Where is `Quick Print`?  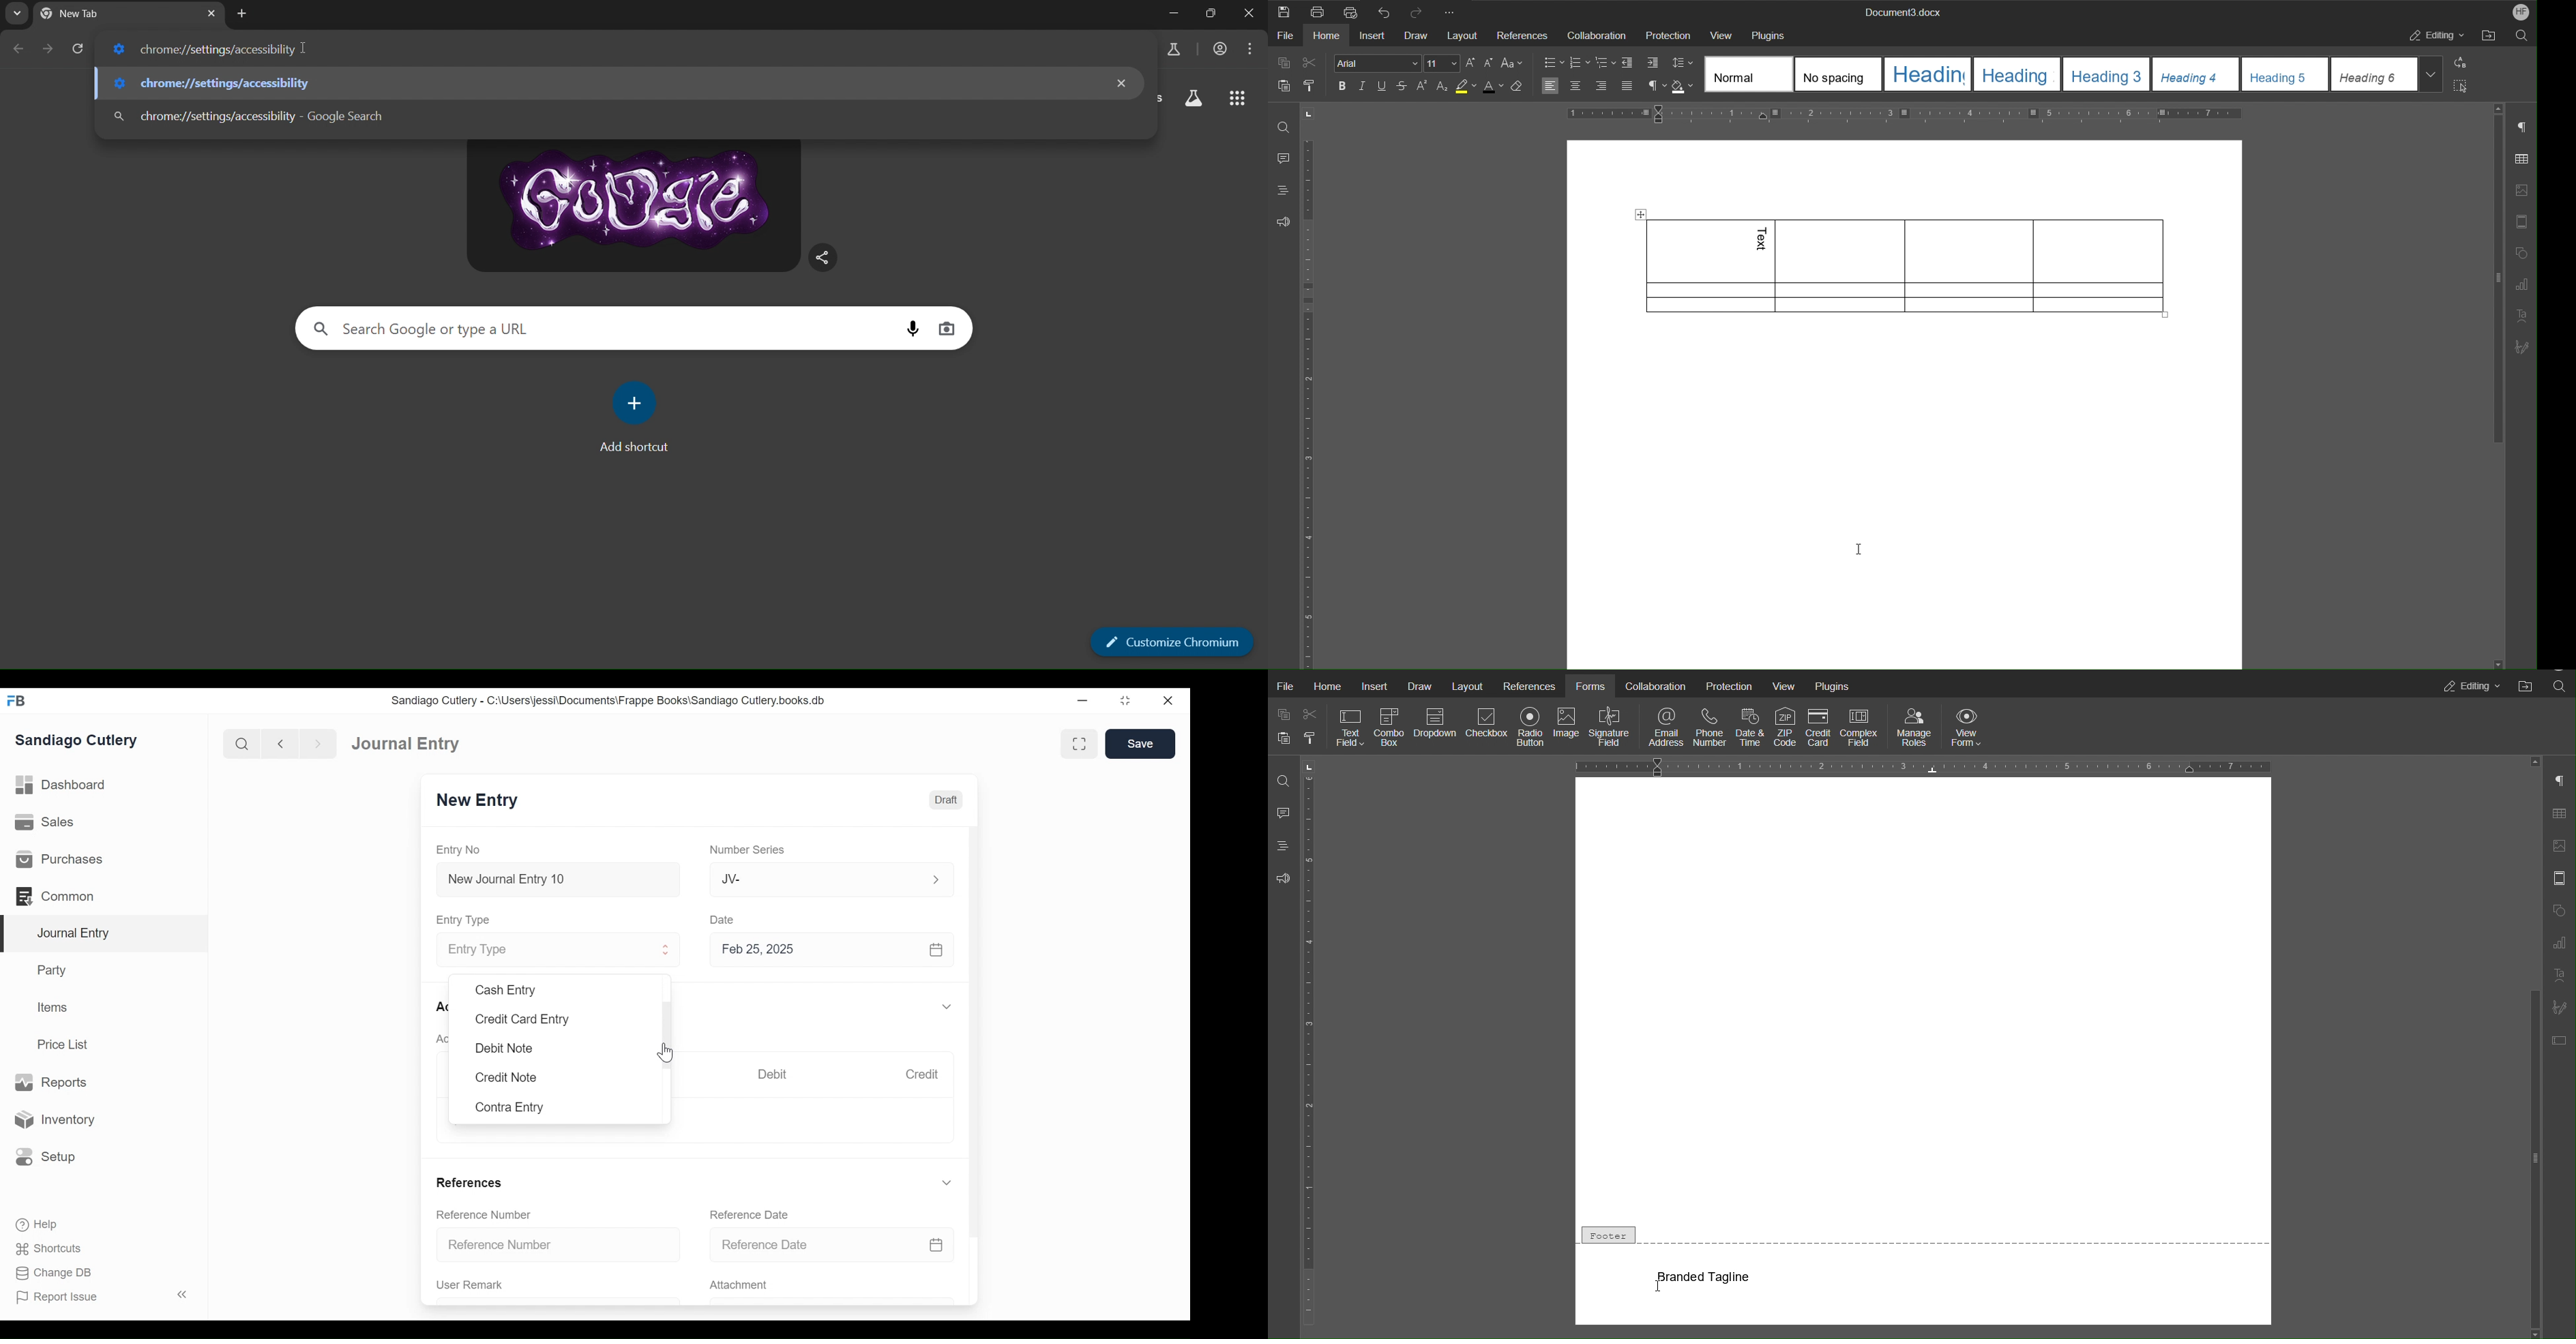
Quick Print is located at coordinates (1349, 11).